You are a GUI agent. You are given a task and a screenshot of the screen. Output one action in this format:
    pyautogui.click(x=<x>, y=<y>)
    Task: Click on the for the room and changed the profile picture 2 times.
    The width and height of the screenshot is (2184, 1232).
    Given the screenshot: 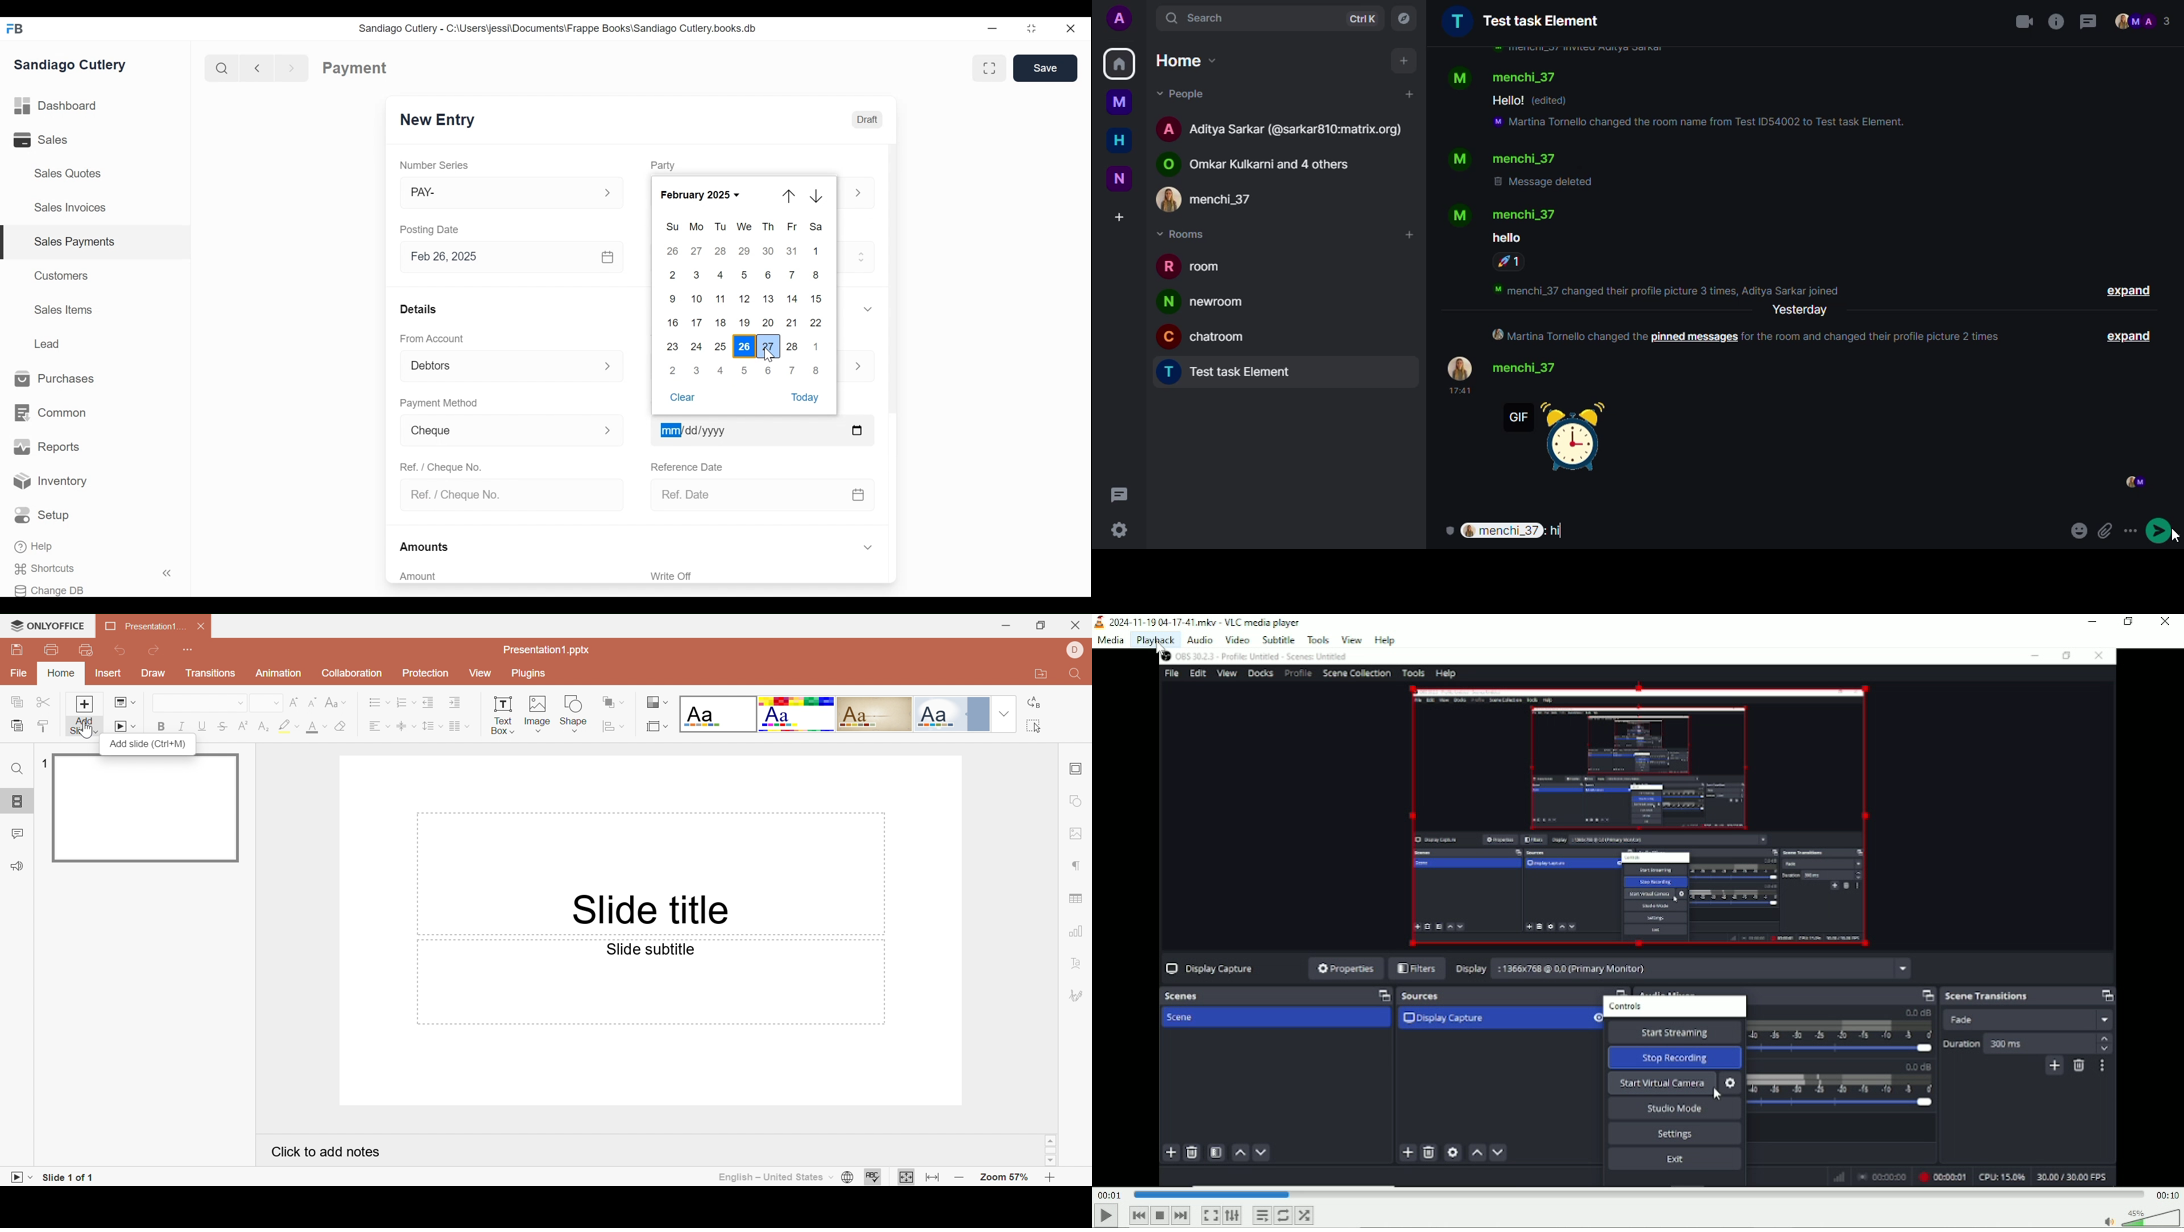 What is the action you would take?
    pyautogui.click(x=1879, y=337)
    